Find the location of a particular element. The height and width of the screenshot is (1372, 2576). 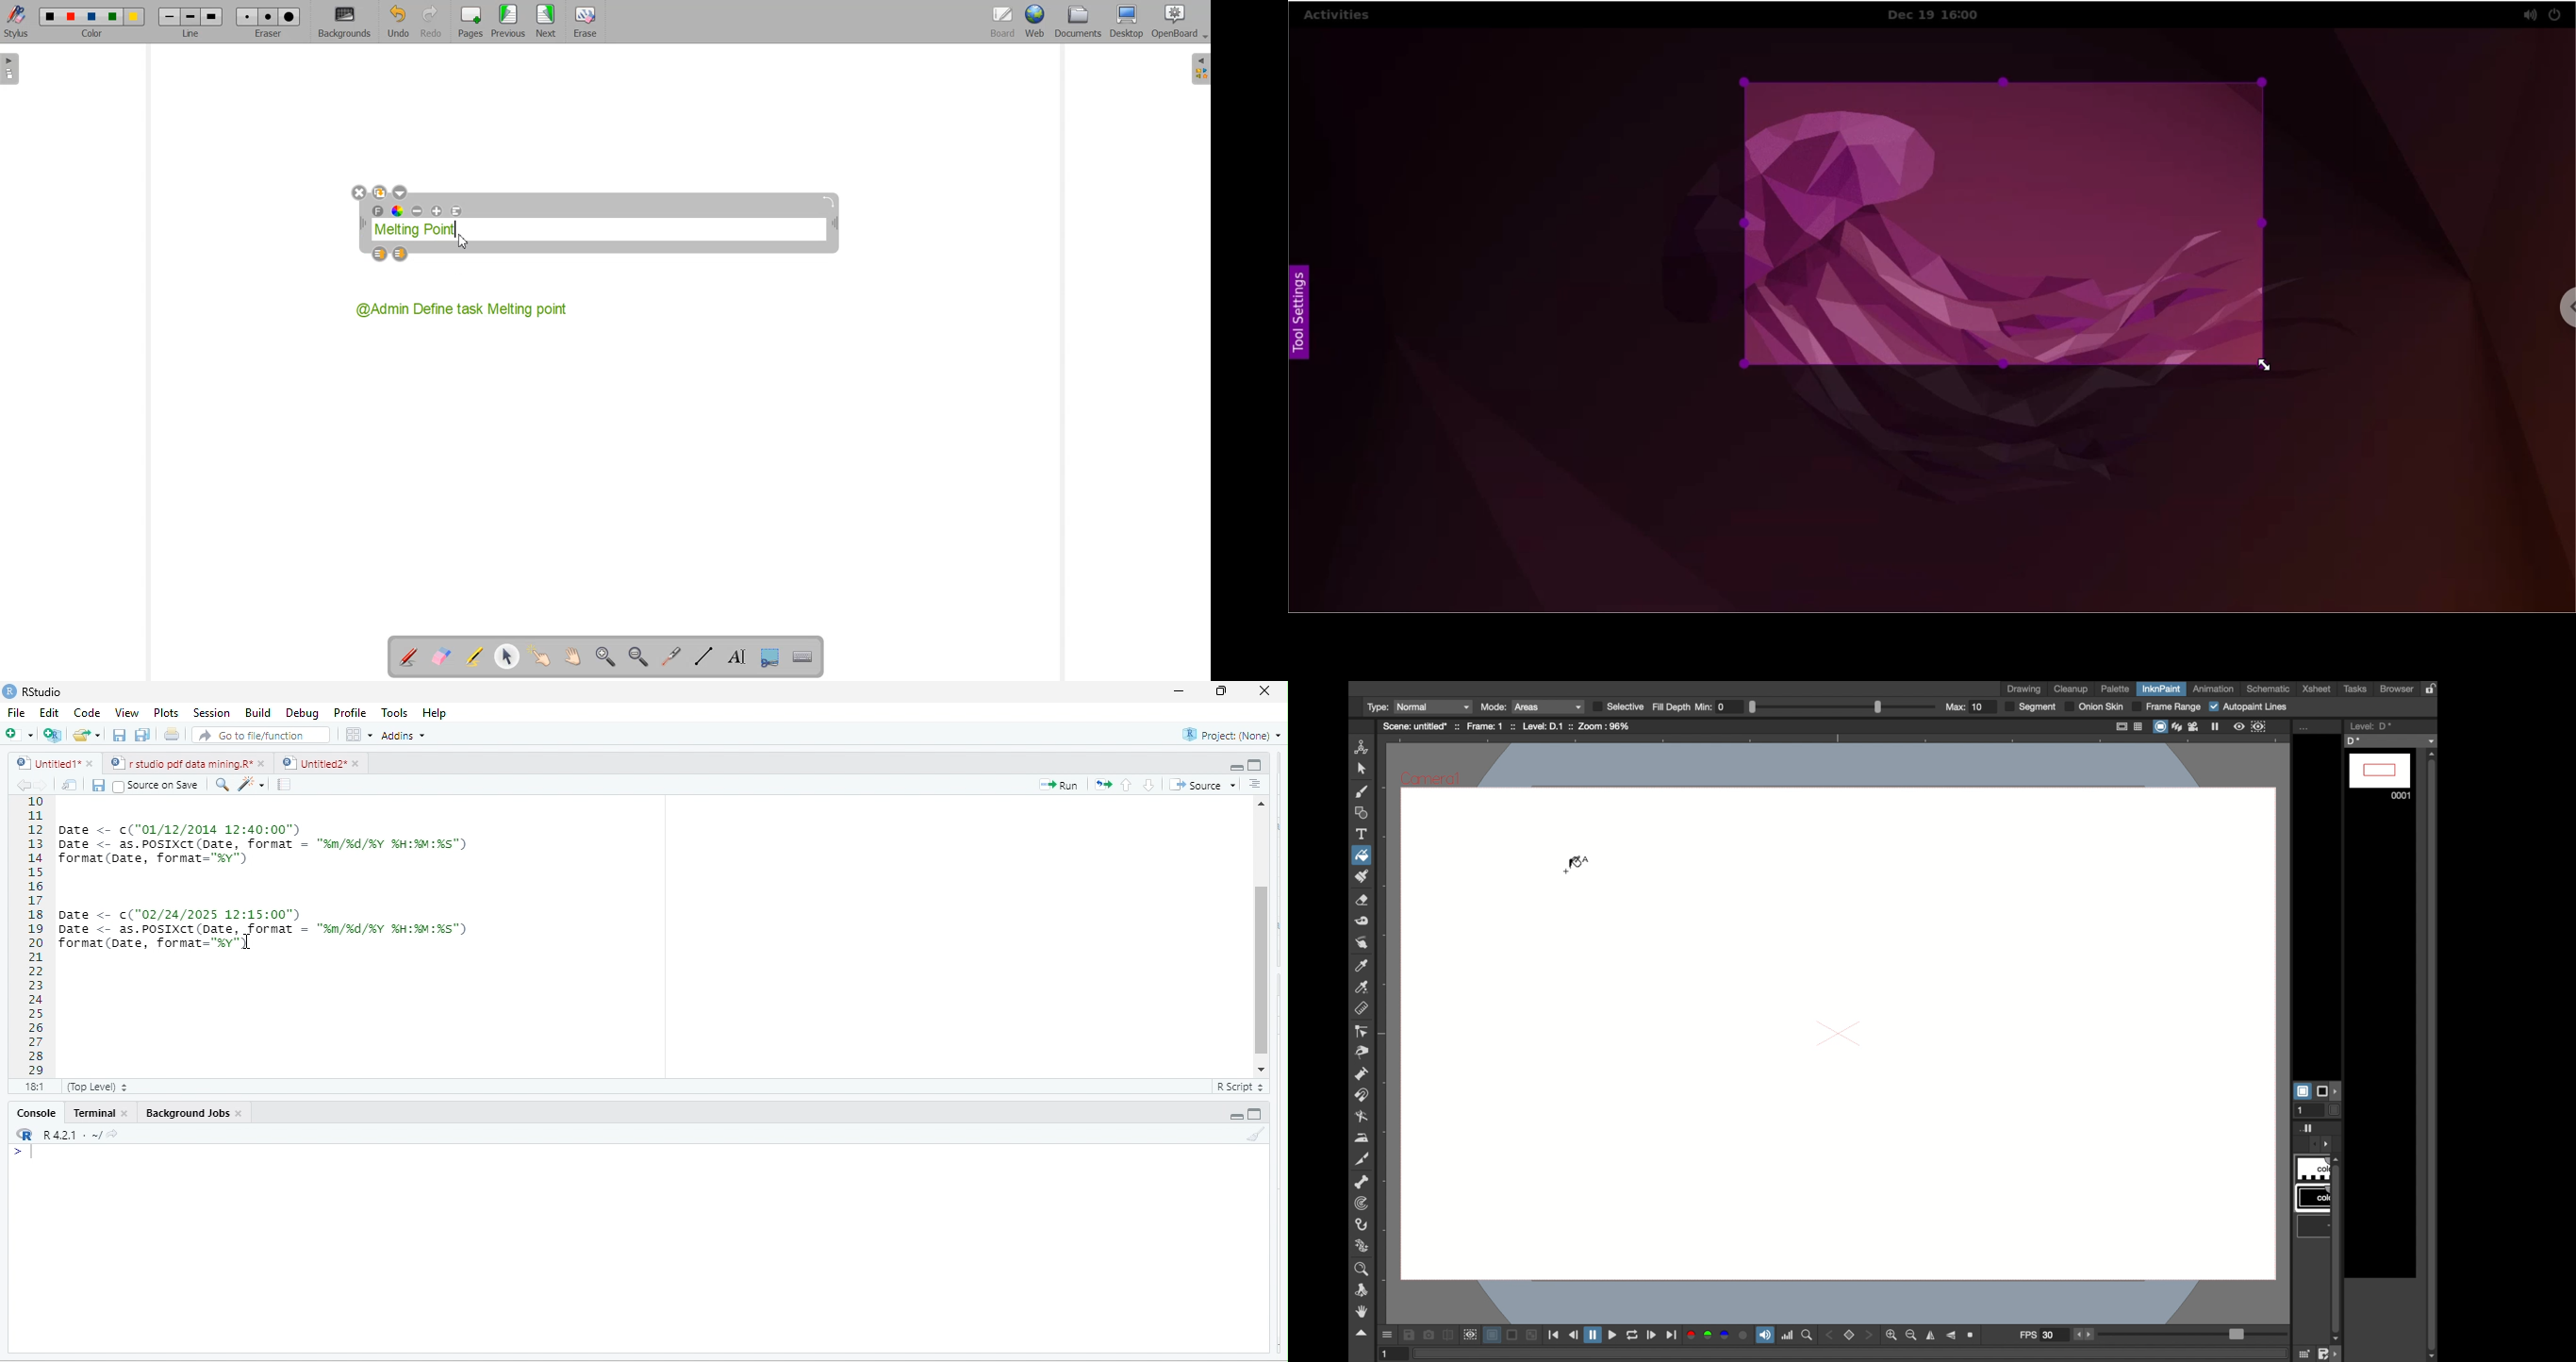

drawing is located at coordinates (2024, 689).